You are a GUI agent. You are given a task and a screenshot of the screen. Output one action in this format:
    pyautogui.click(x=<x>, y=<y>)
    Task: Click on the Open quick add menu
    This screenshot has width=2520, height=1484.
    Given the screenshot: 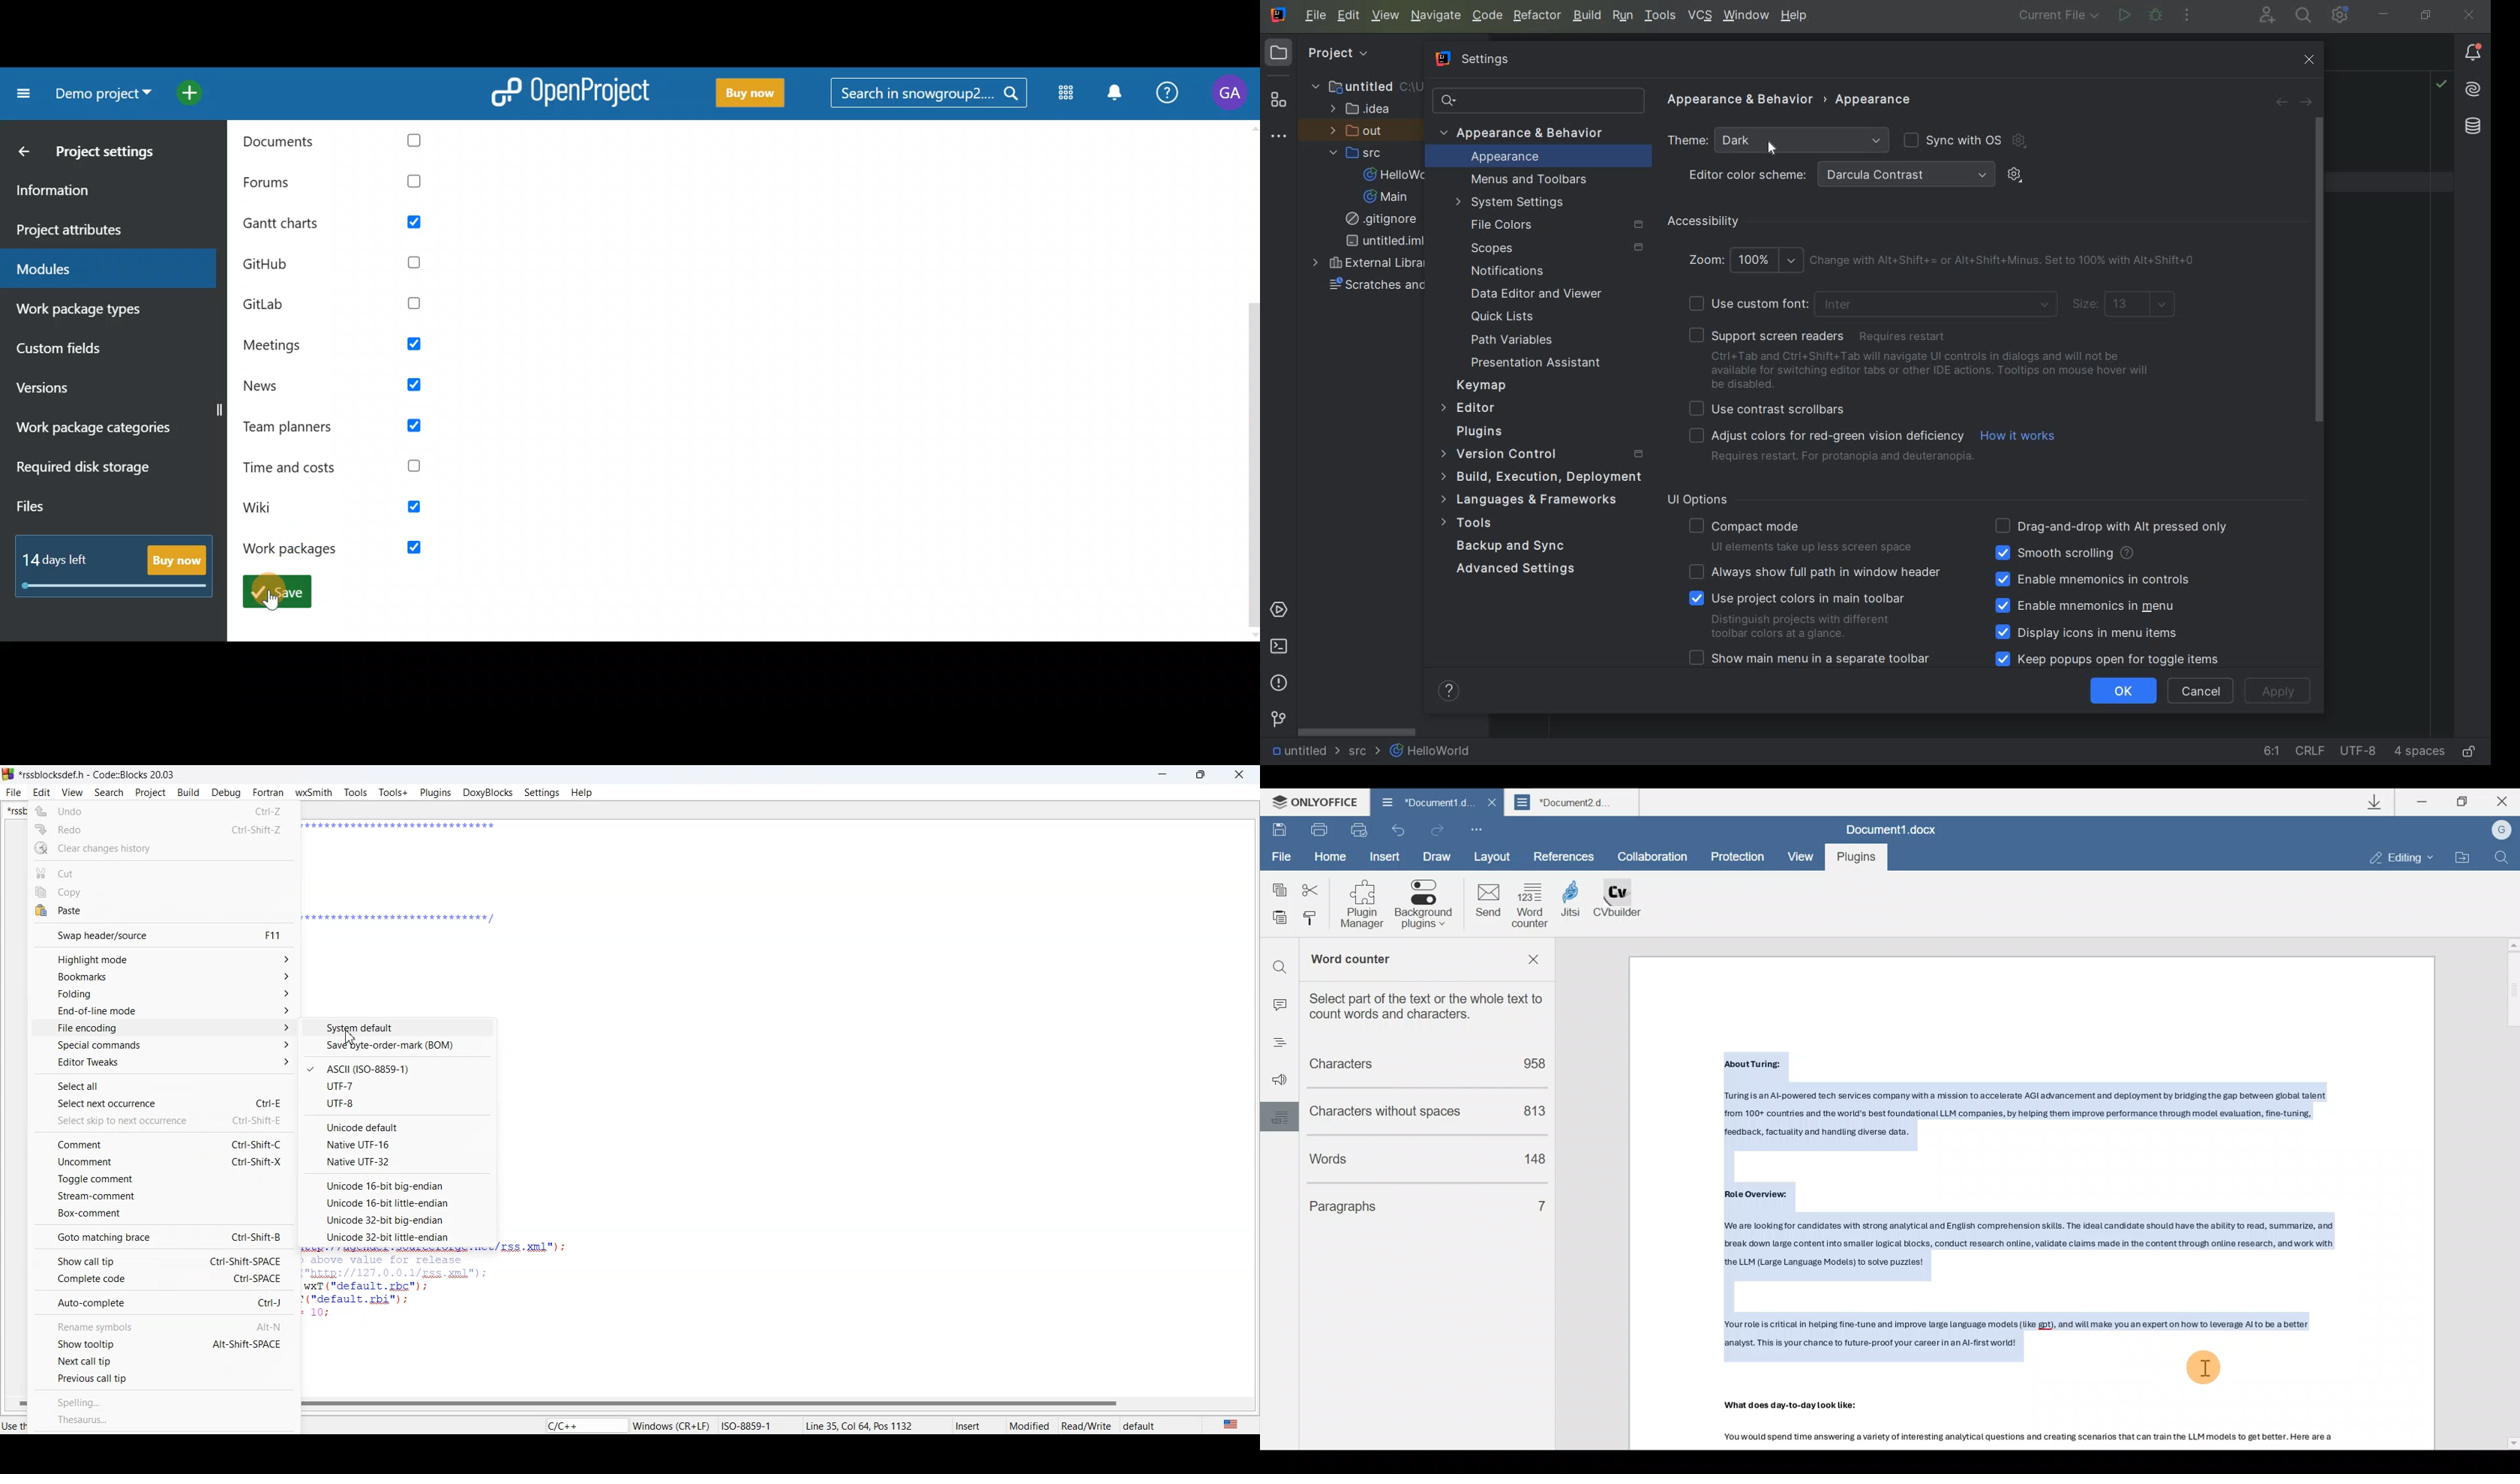 What is the action you would take?
    pyautogui.click(x=193, y=92)
    